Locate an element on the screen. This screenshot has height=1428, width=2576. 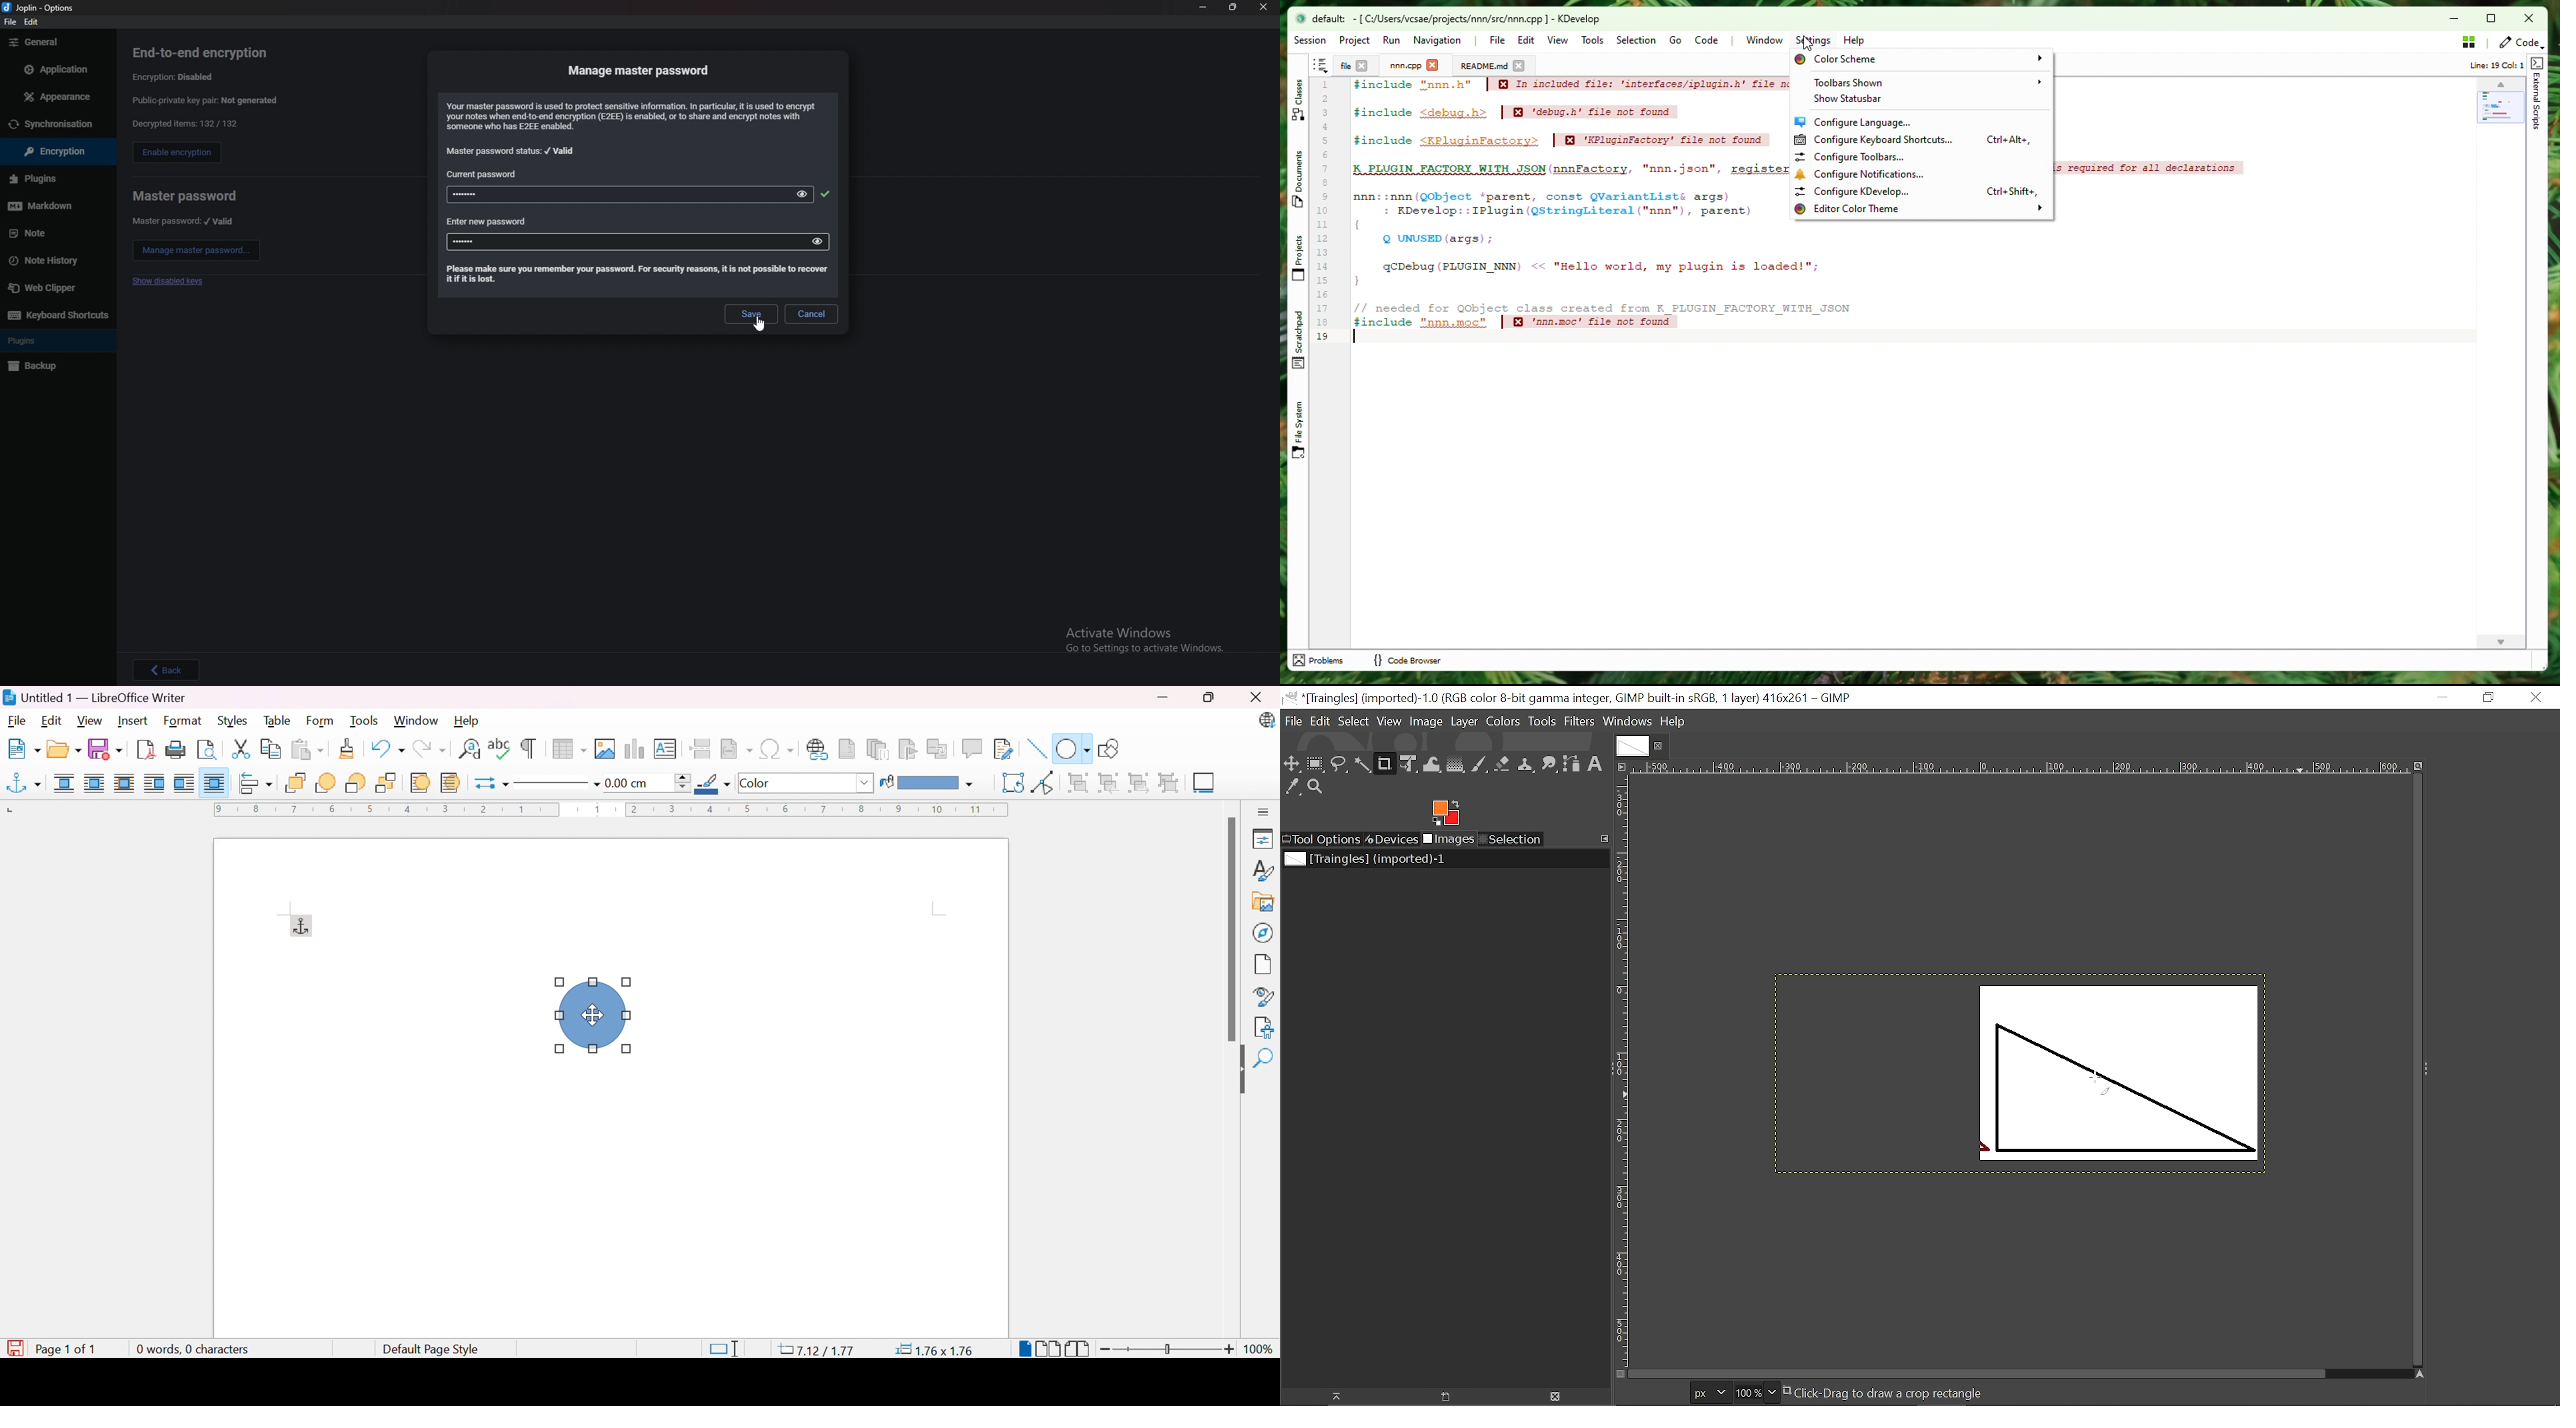
Slider is located at coordinates (1163, 1349).